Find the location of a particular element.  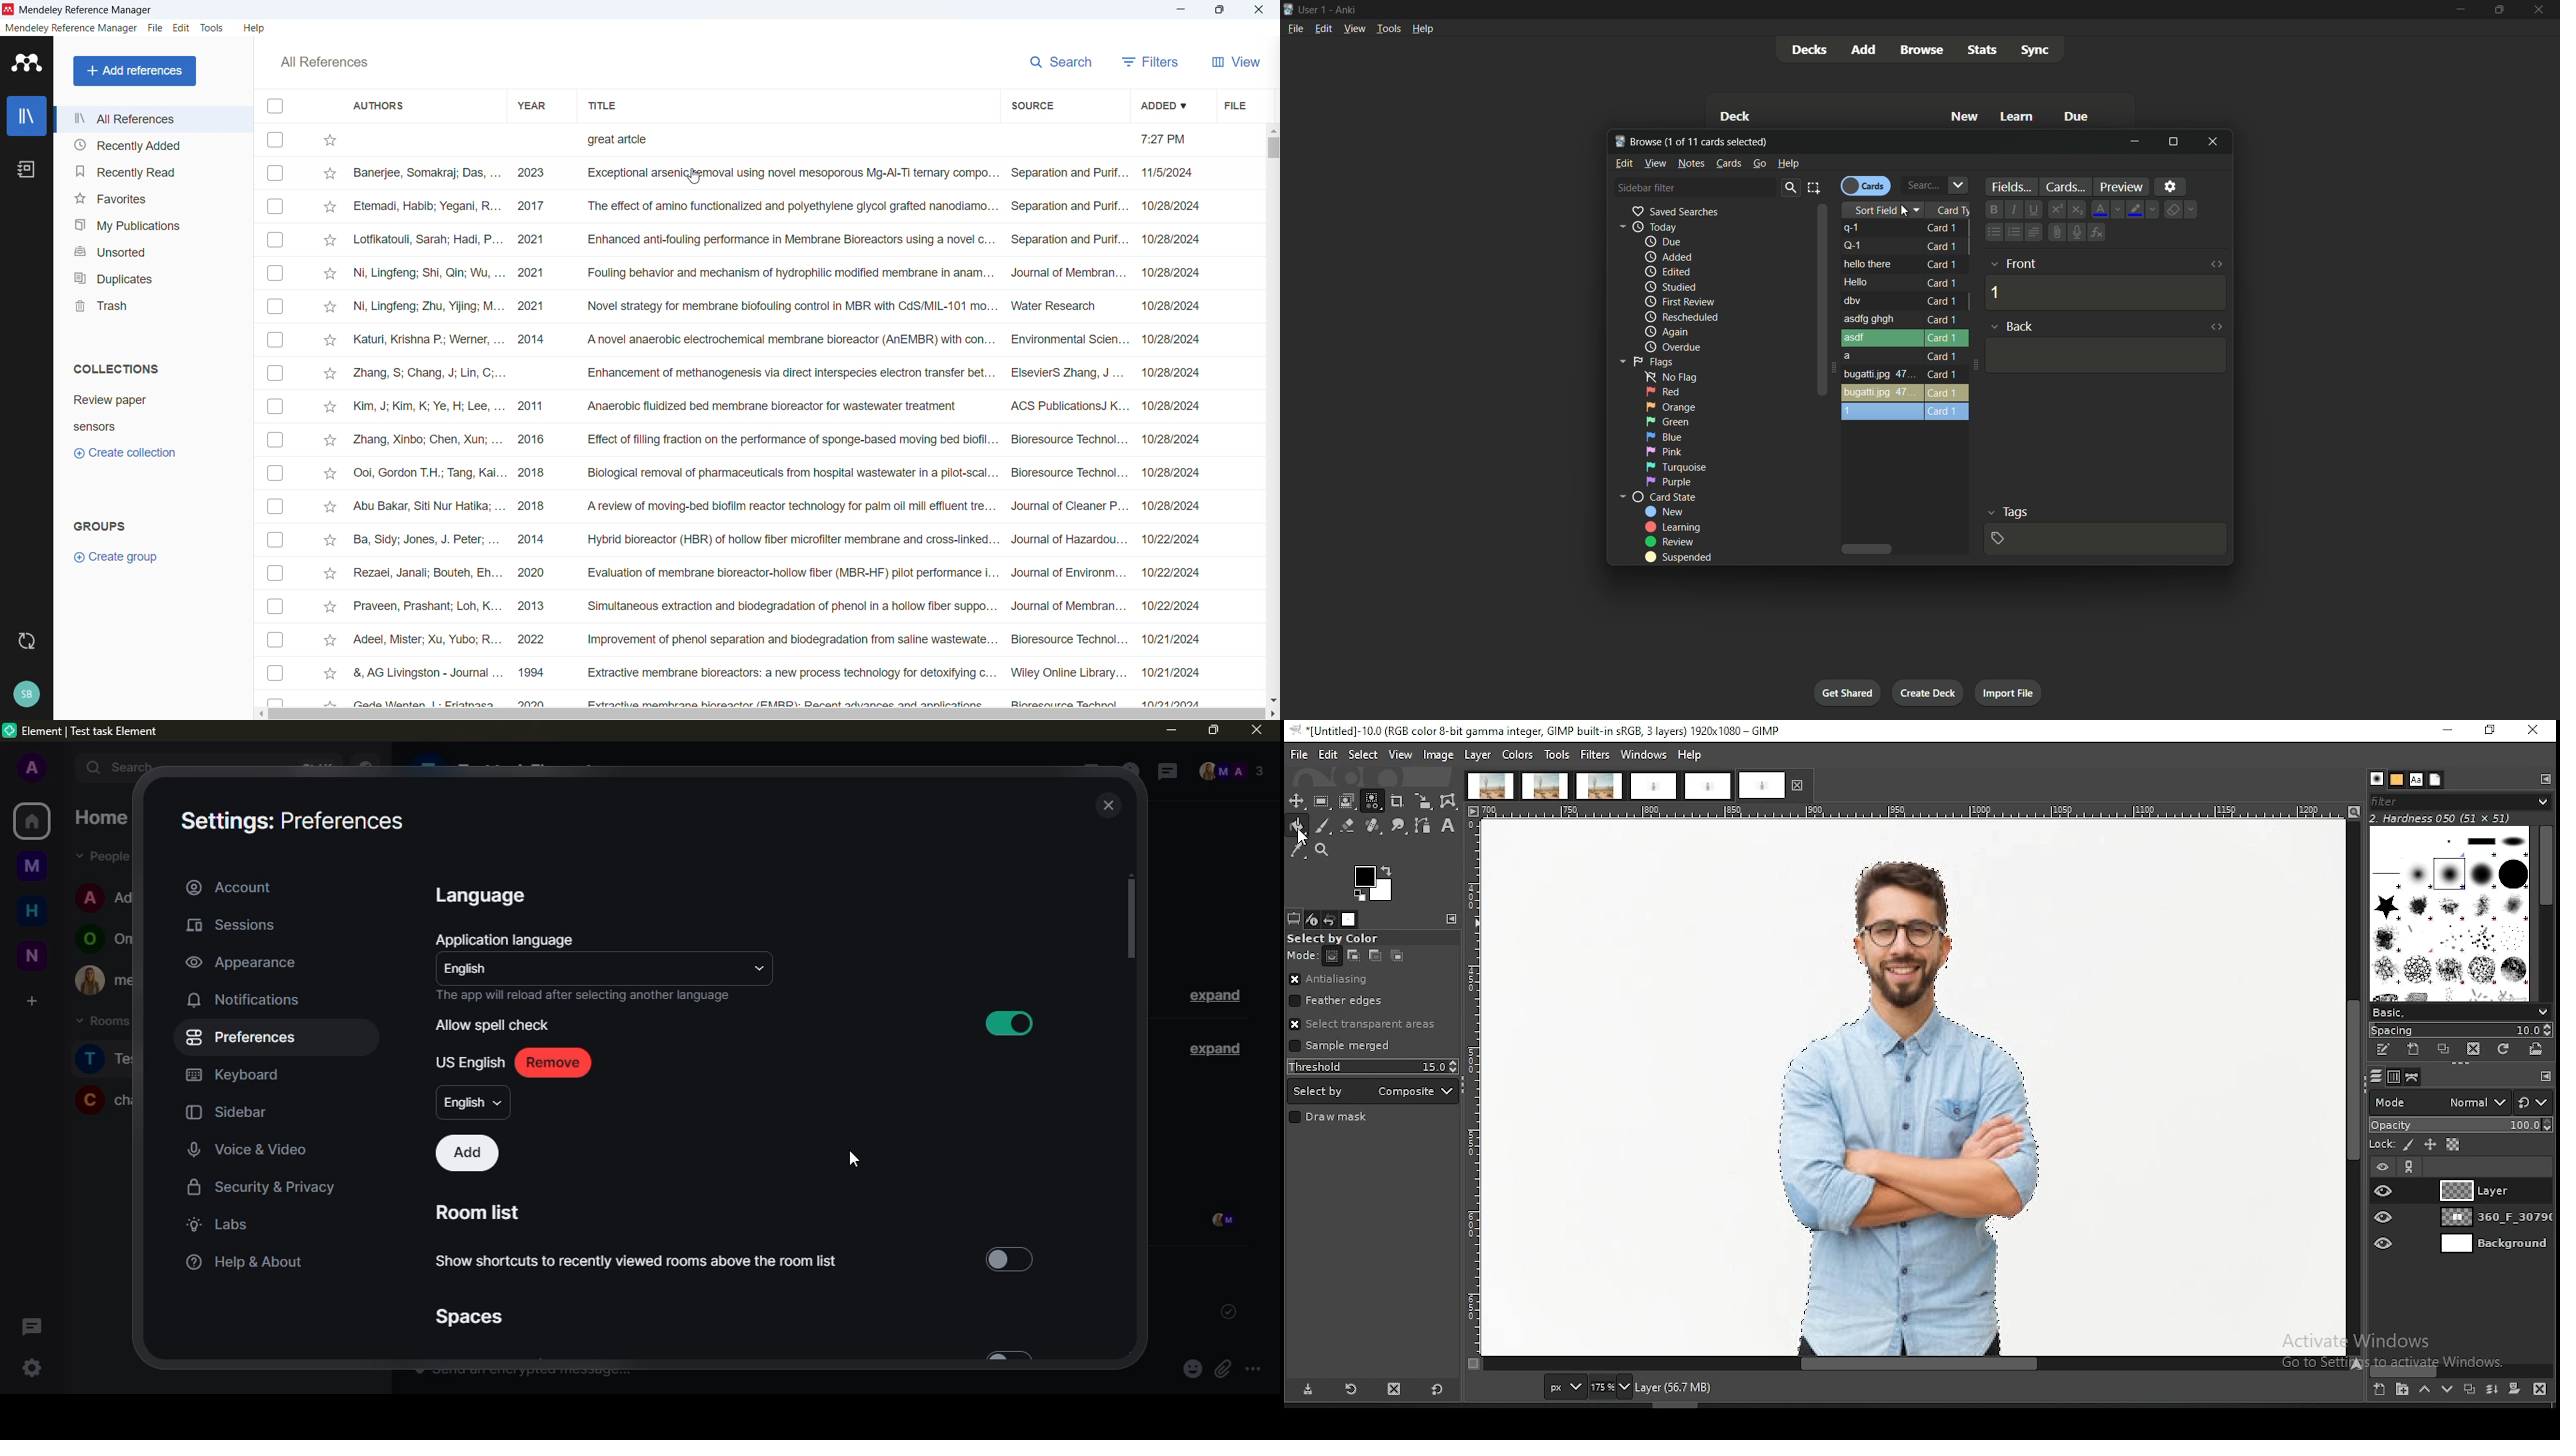

preview is located at coordinates (2123, 186).